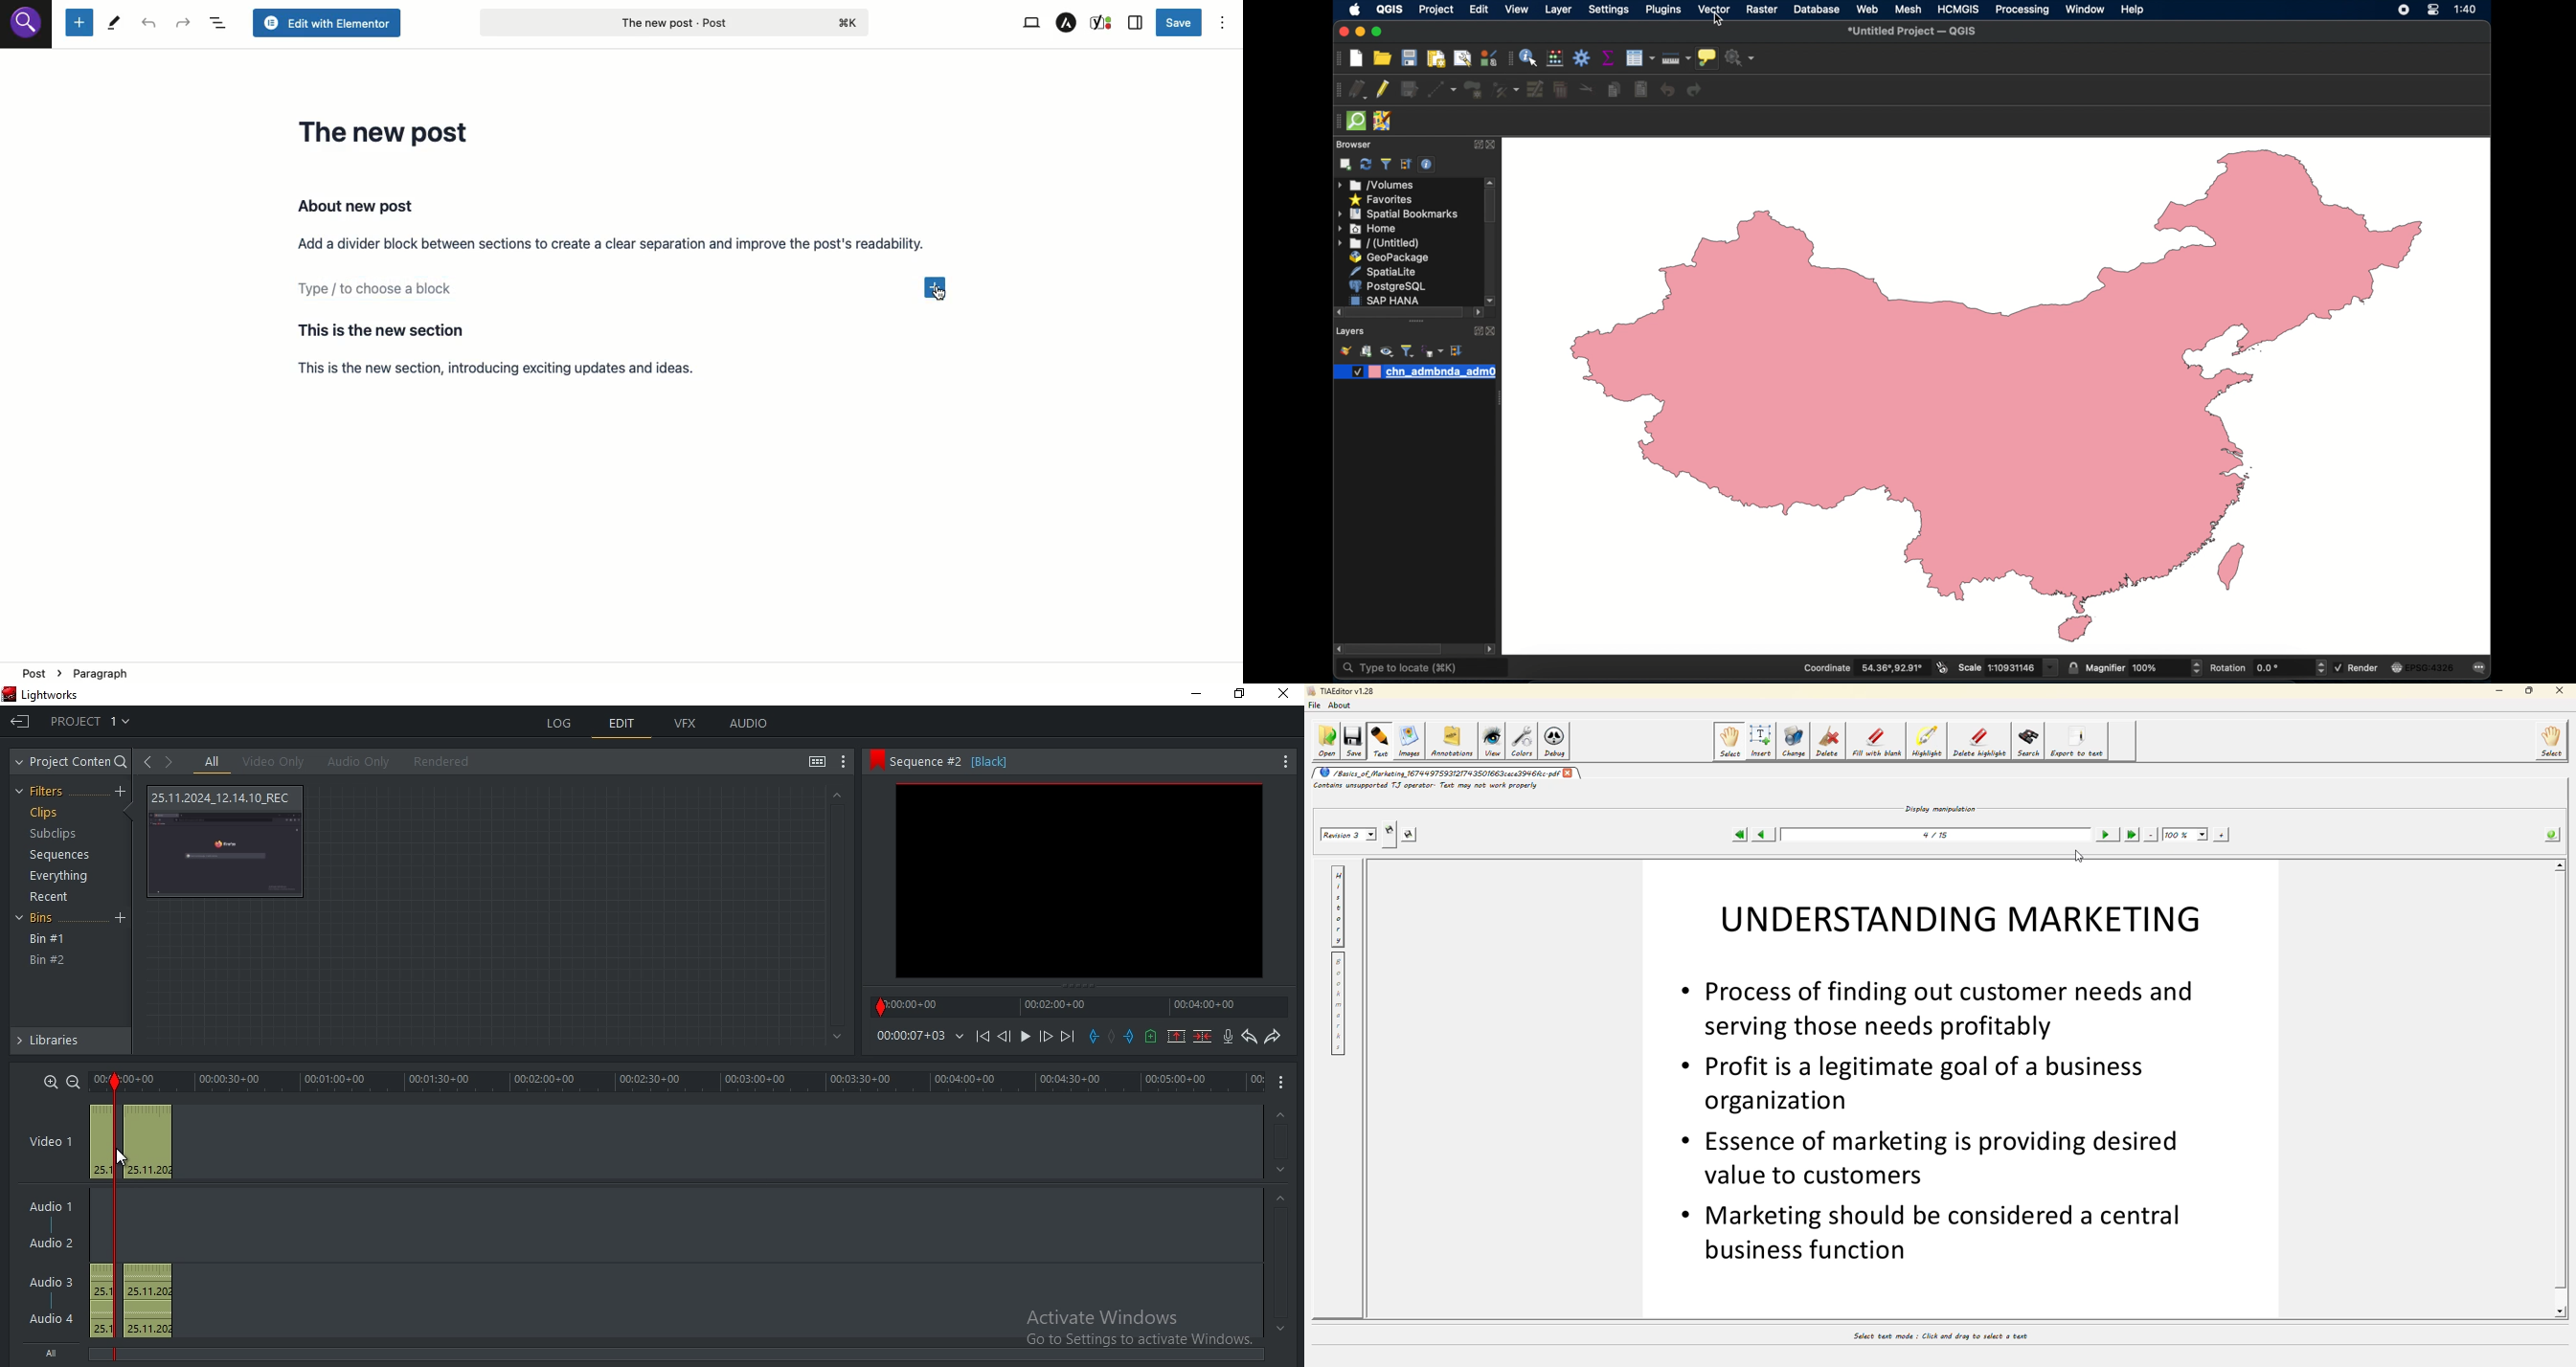 Image resolution: width=2576 pixels, height=1372 pixels. I want to click on clip, so click(1078, 881).